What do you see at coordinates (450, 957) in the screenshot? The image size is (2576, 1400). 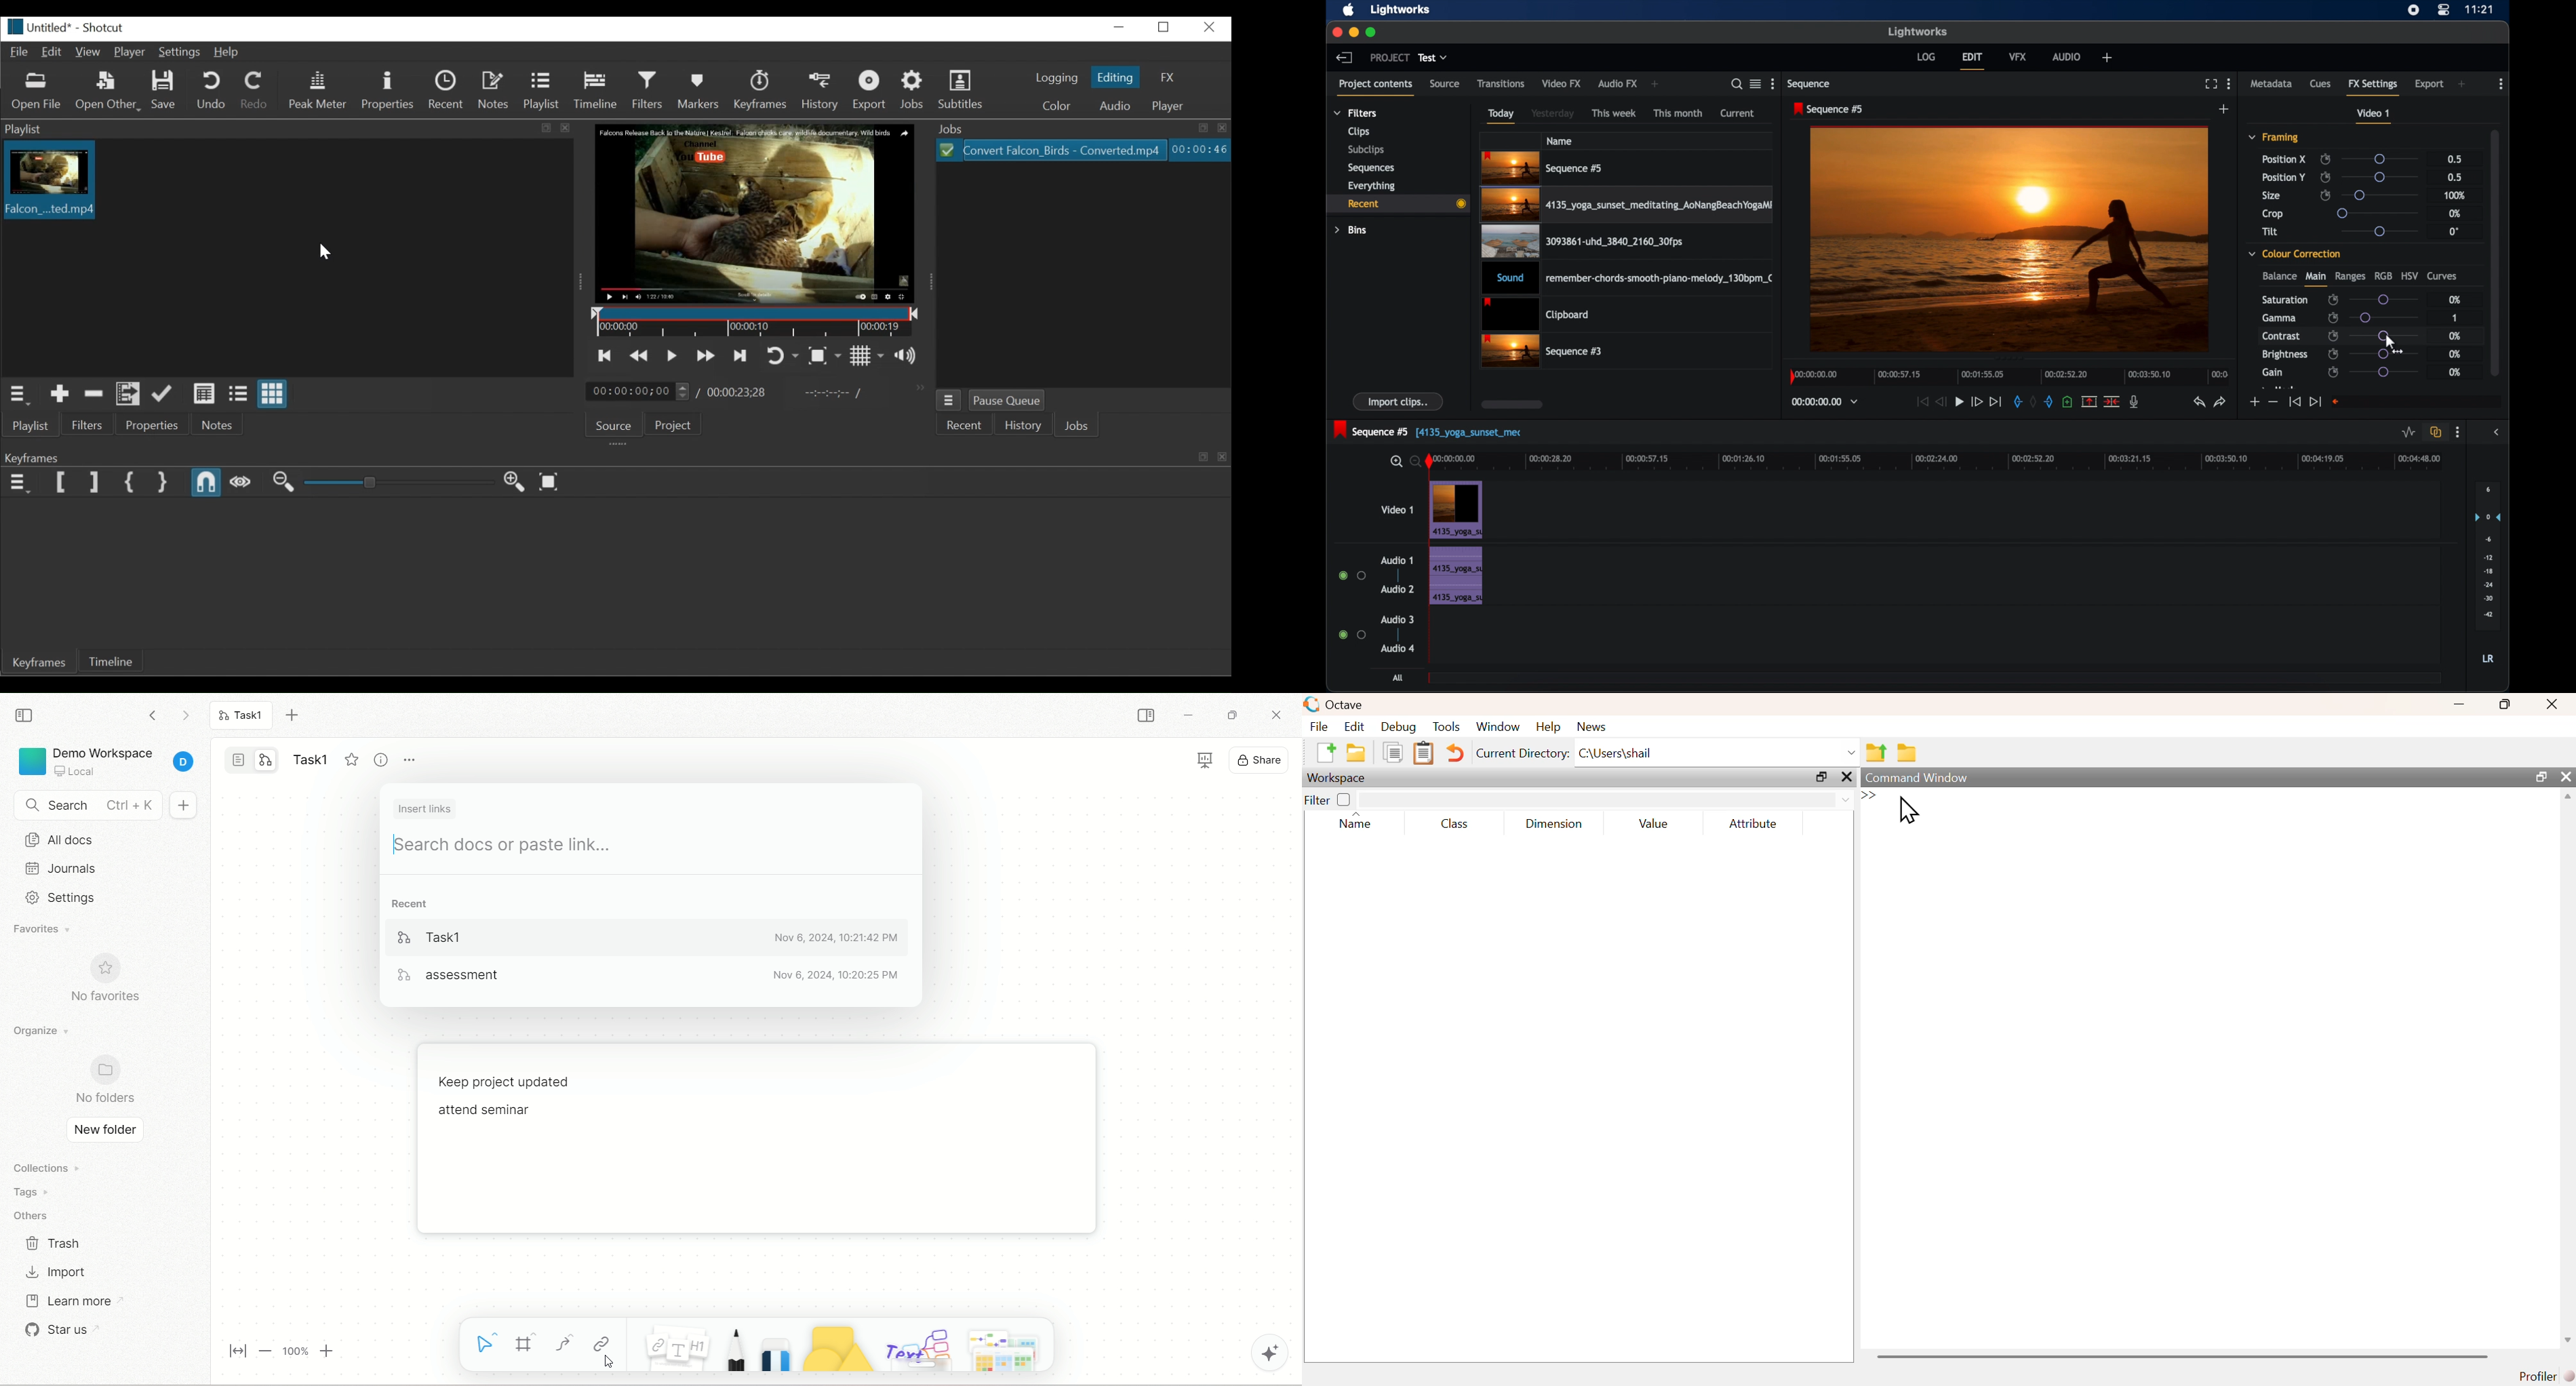 I see `tasks` at bounding box center [450, 957].